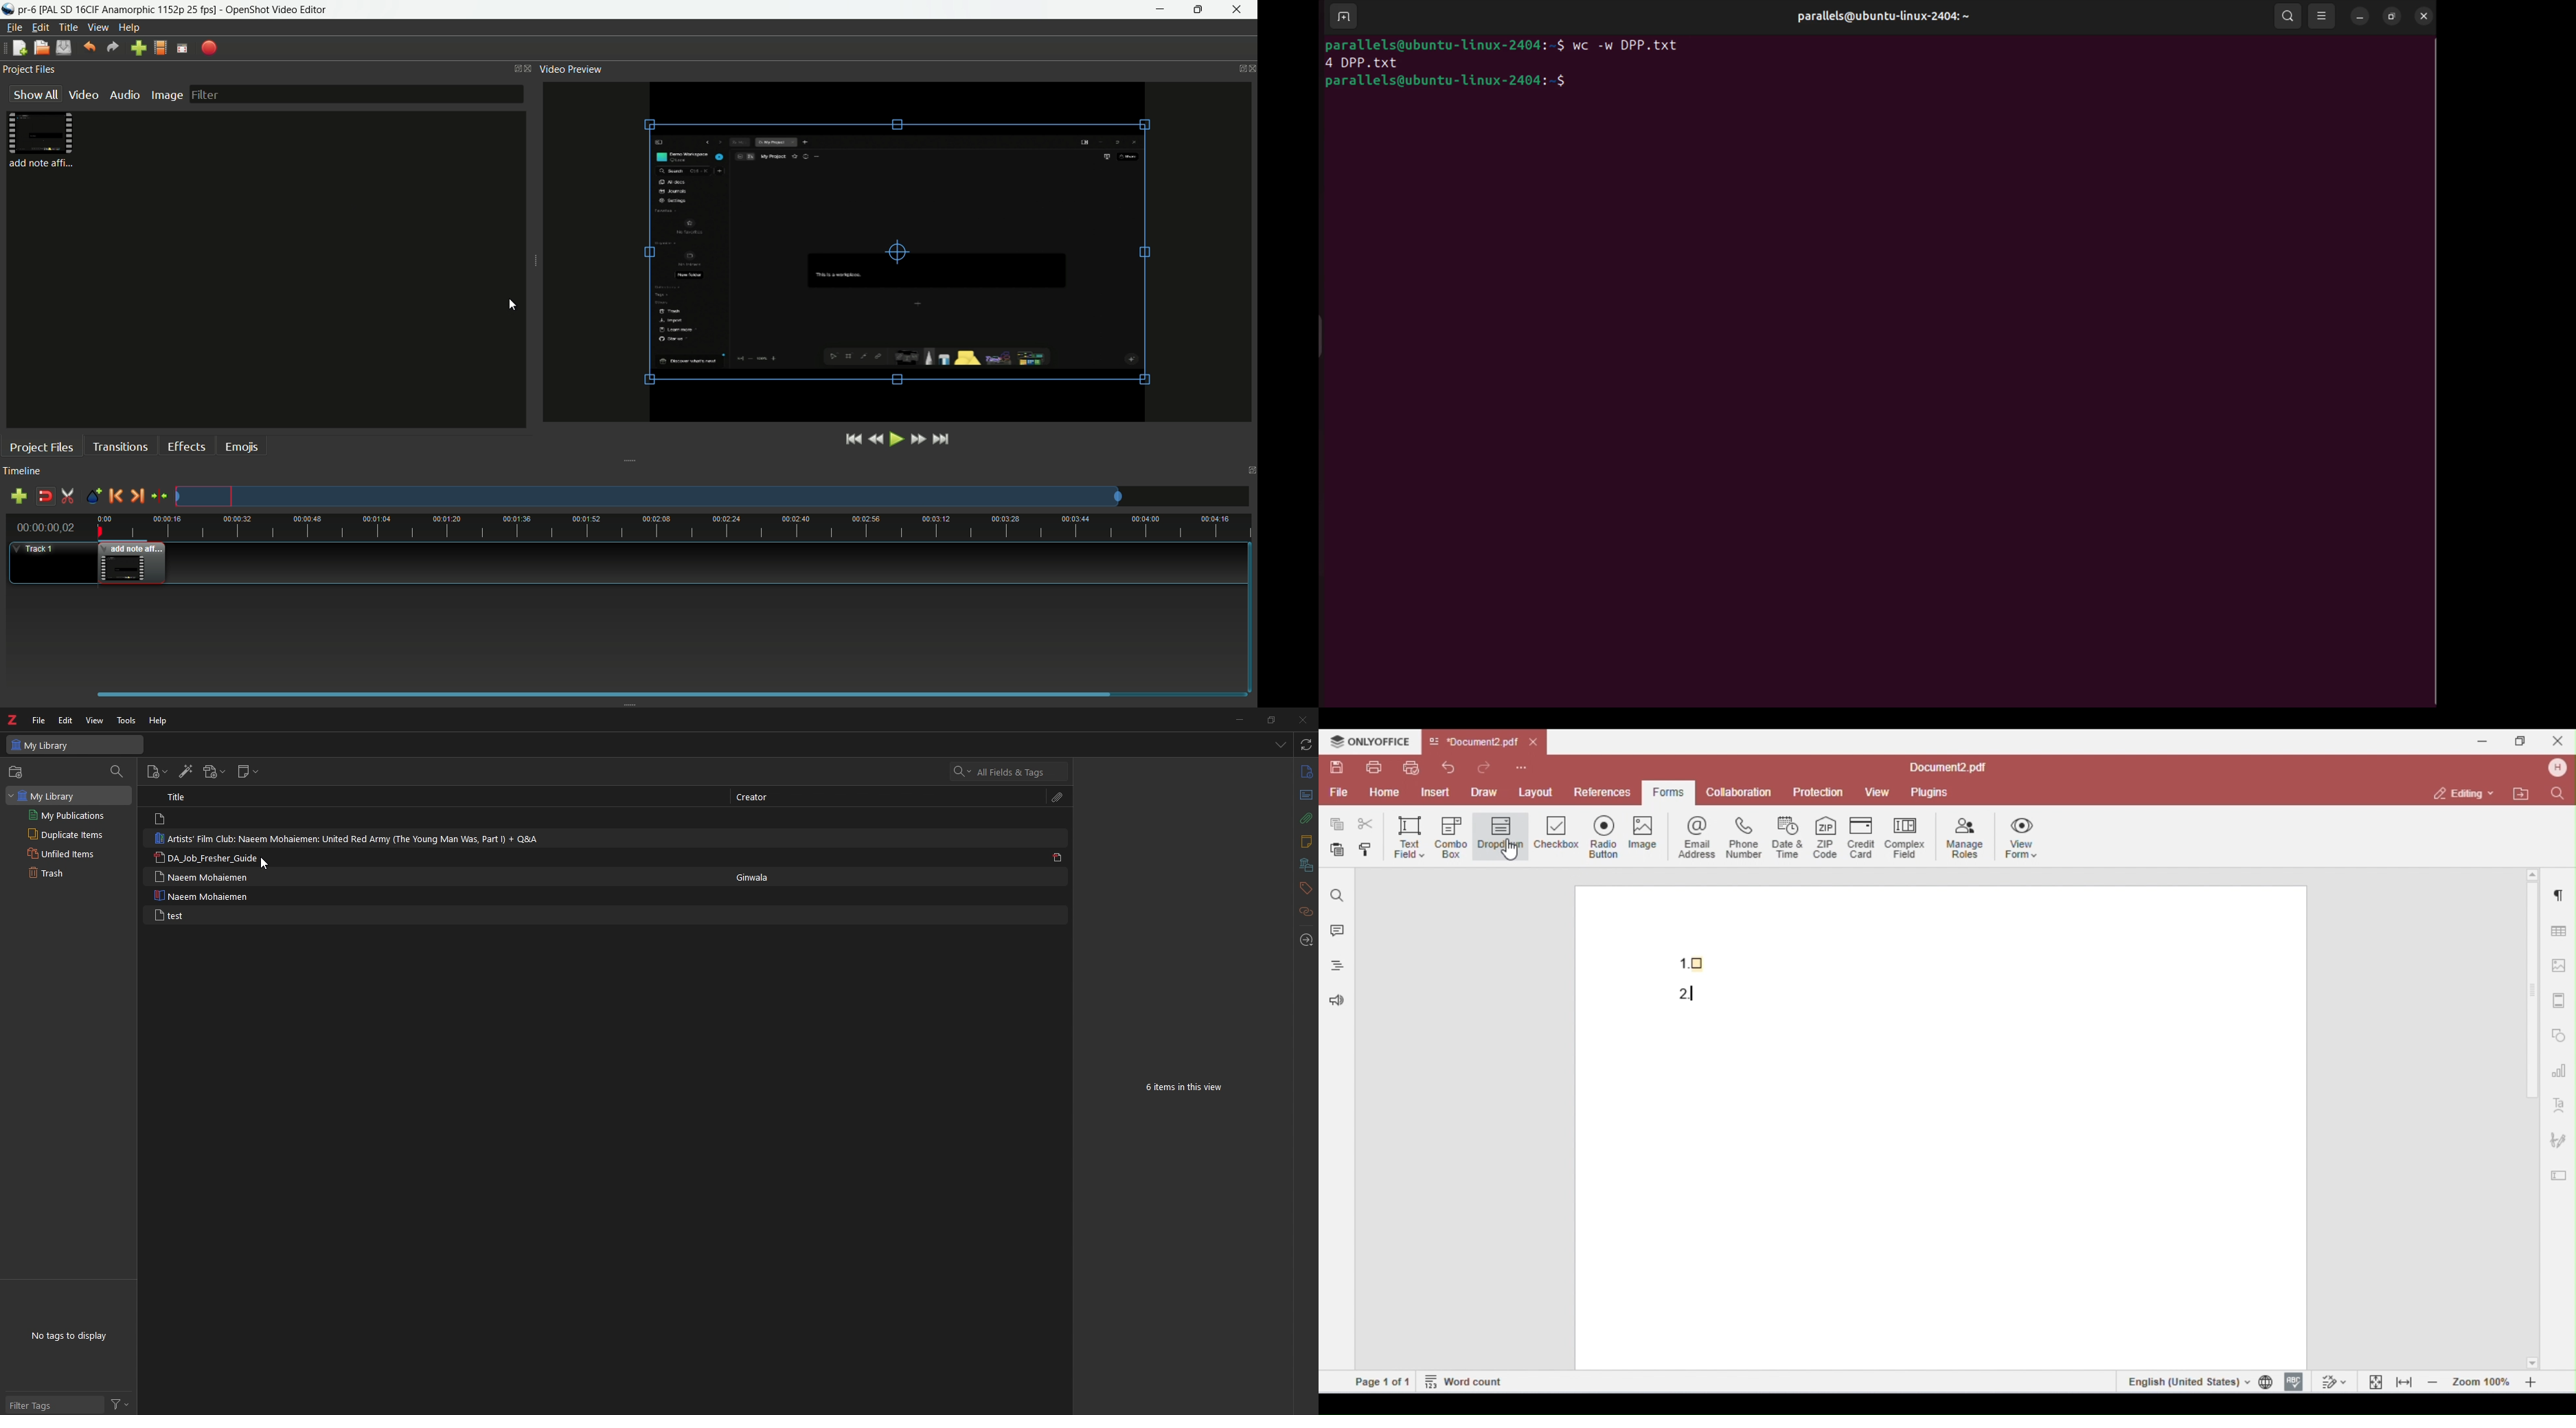 The image size is (2576, 1428). I want to click on add attachments, so click(214, 771).